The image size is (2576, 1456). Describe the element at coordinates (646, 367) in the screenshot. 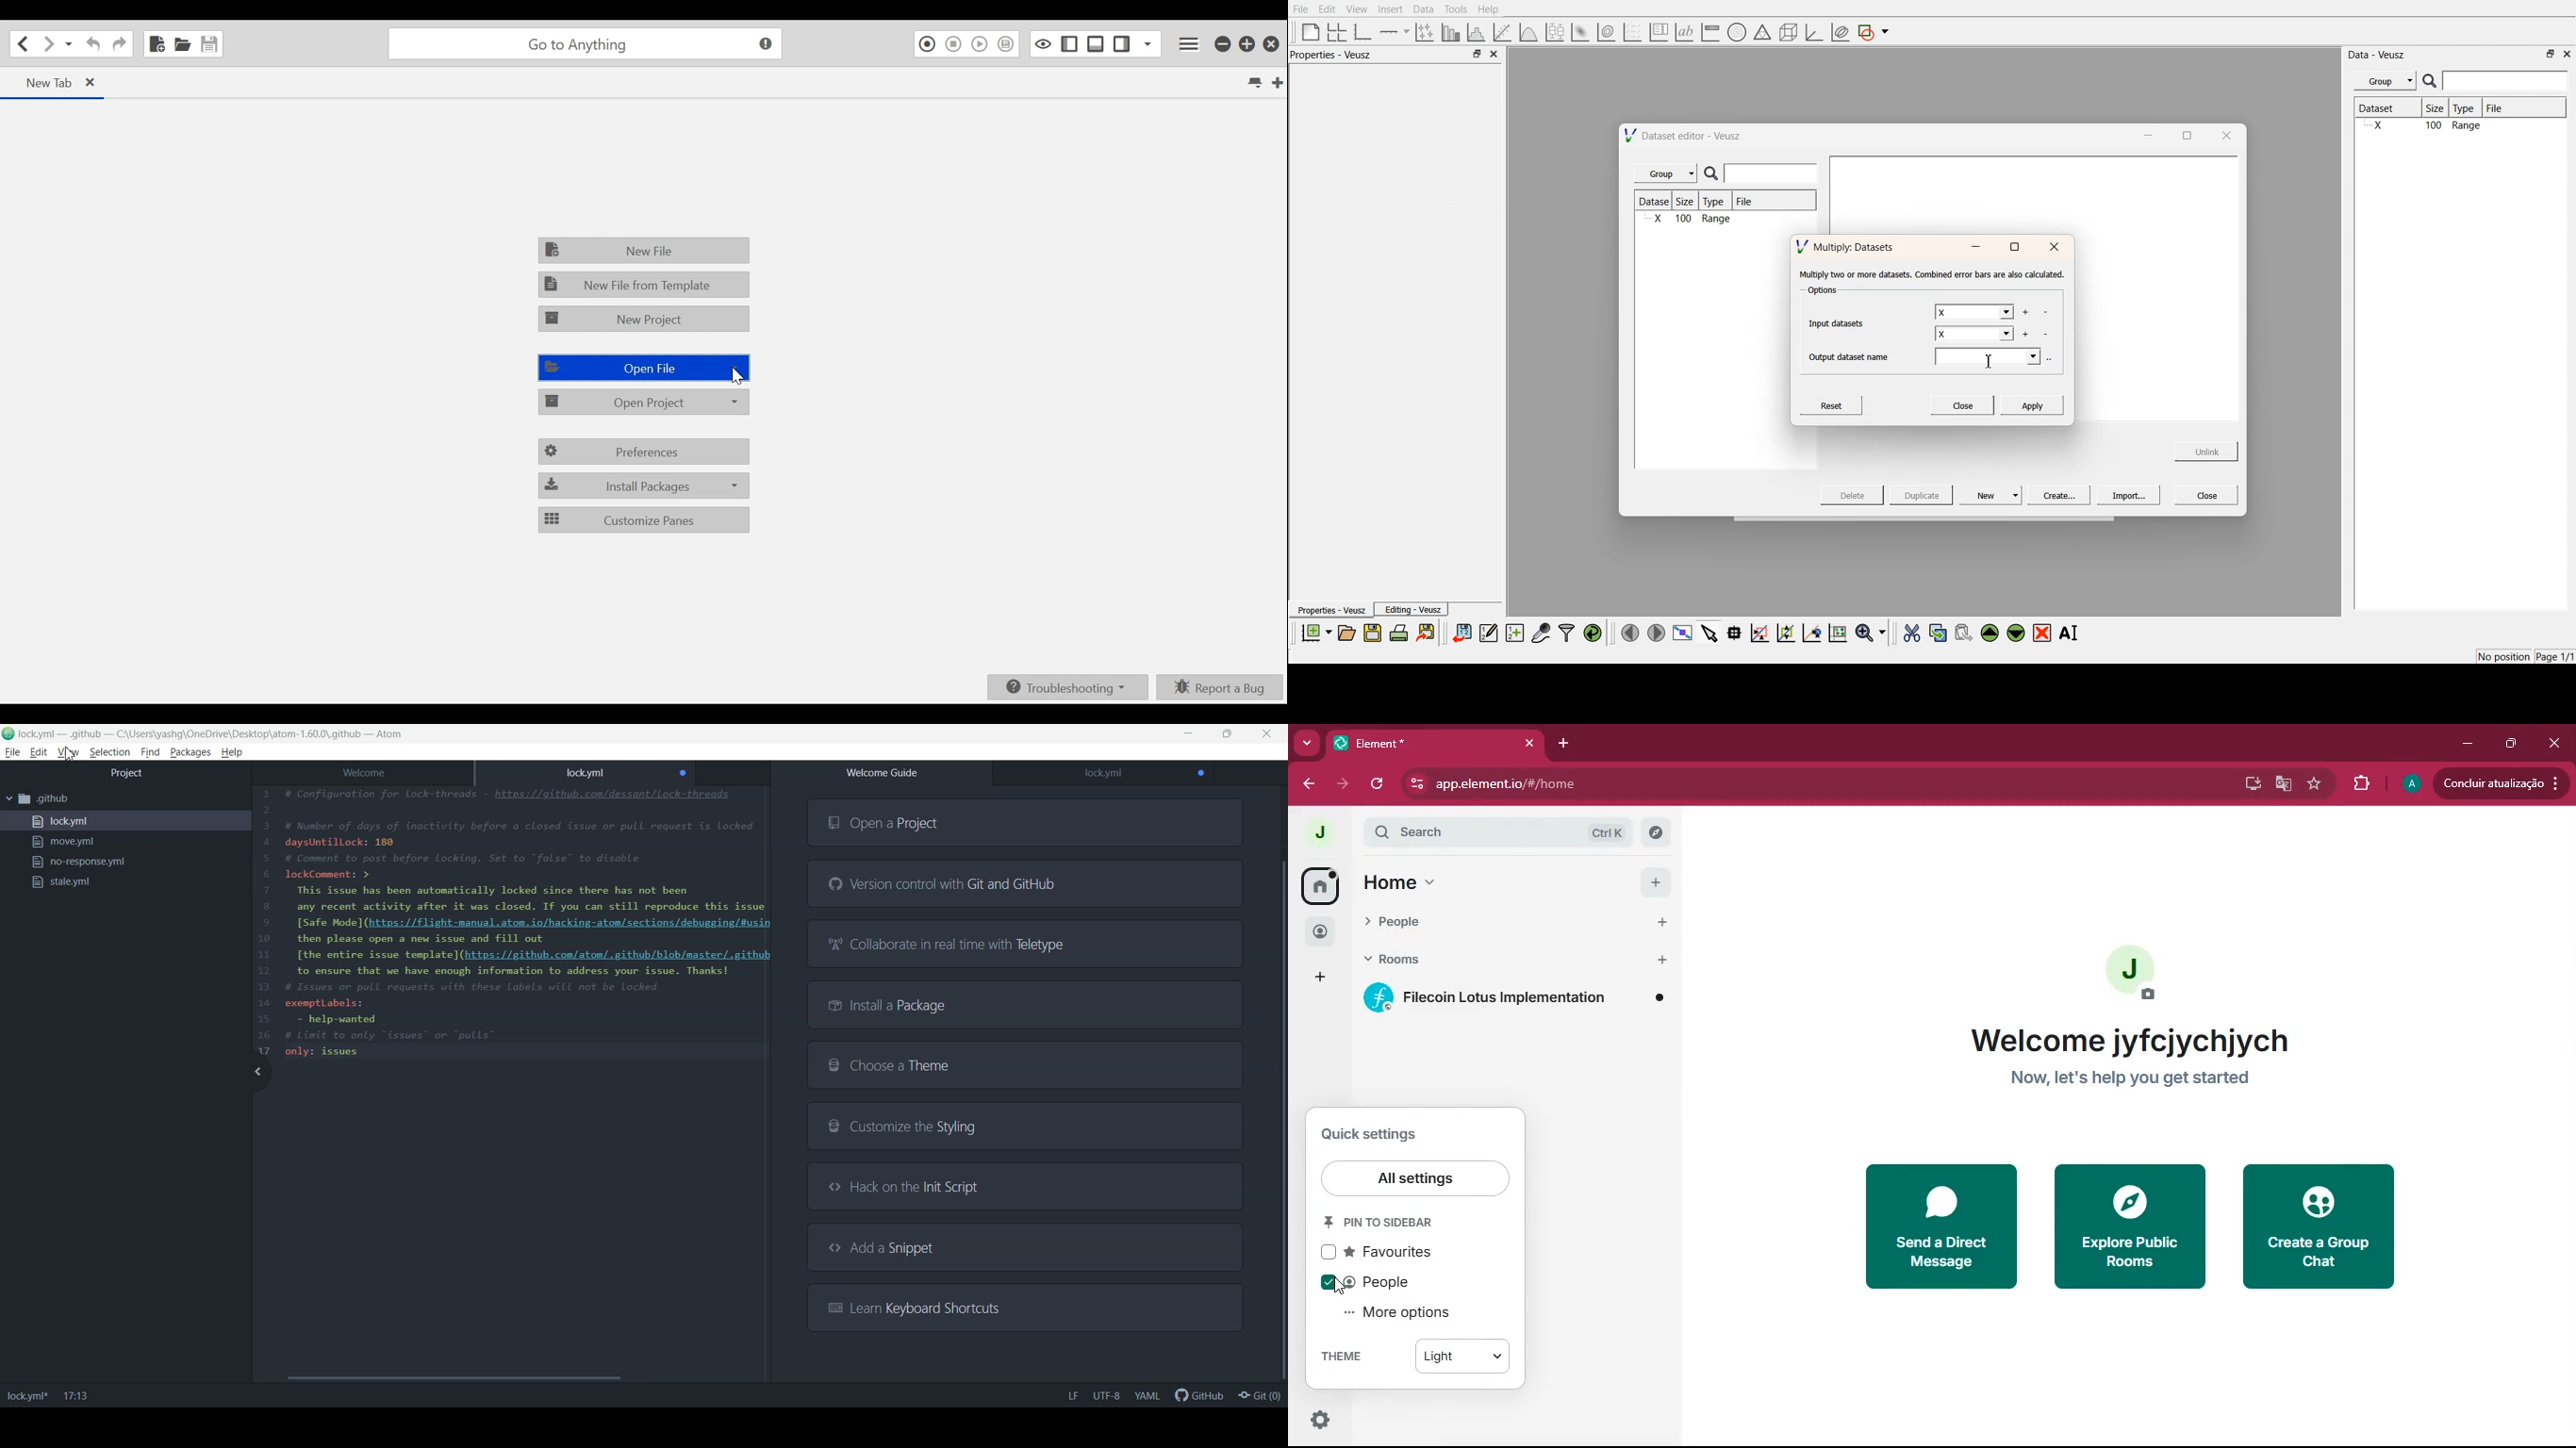

I see `Open File` at that location.